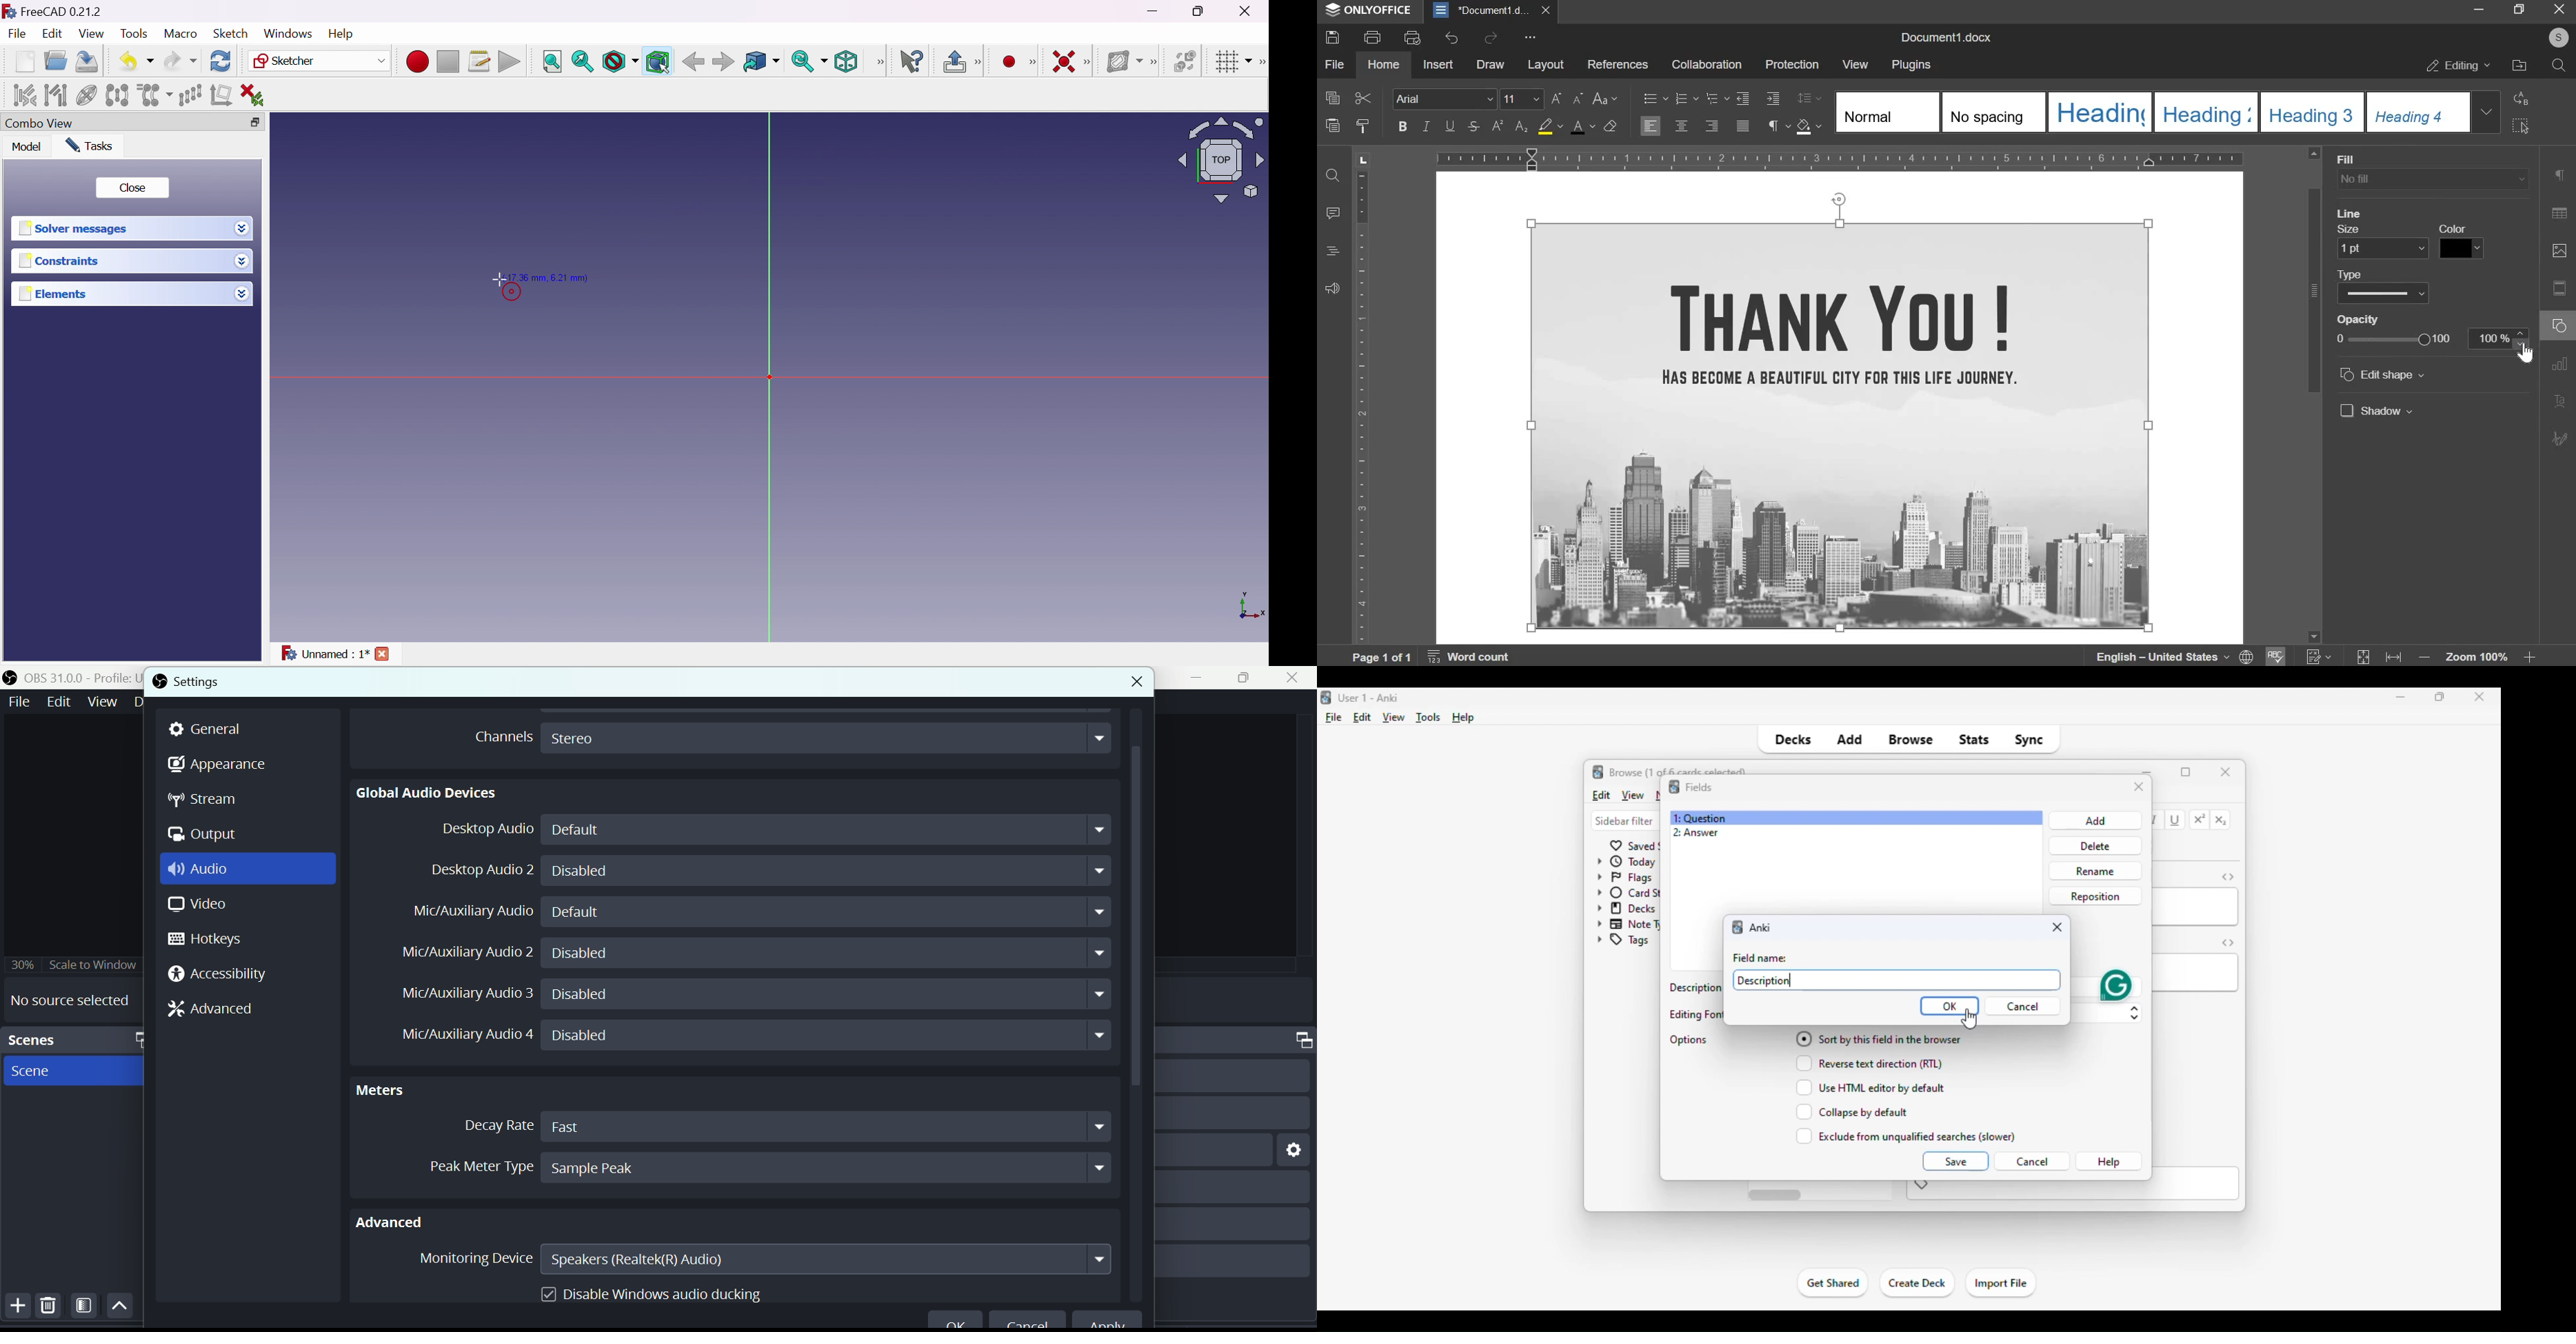 The image size is (2576, 1344). Describe the element at coordinates (320, 61) in the screenshot. I see `Sketcher` at that location.